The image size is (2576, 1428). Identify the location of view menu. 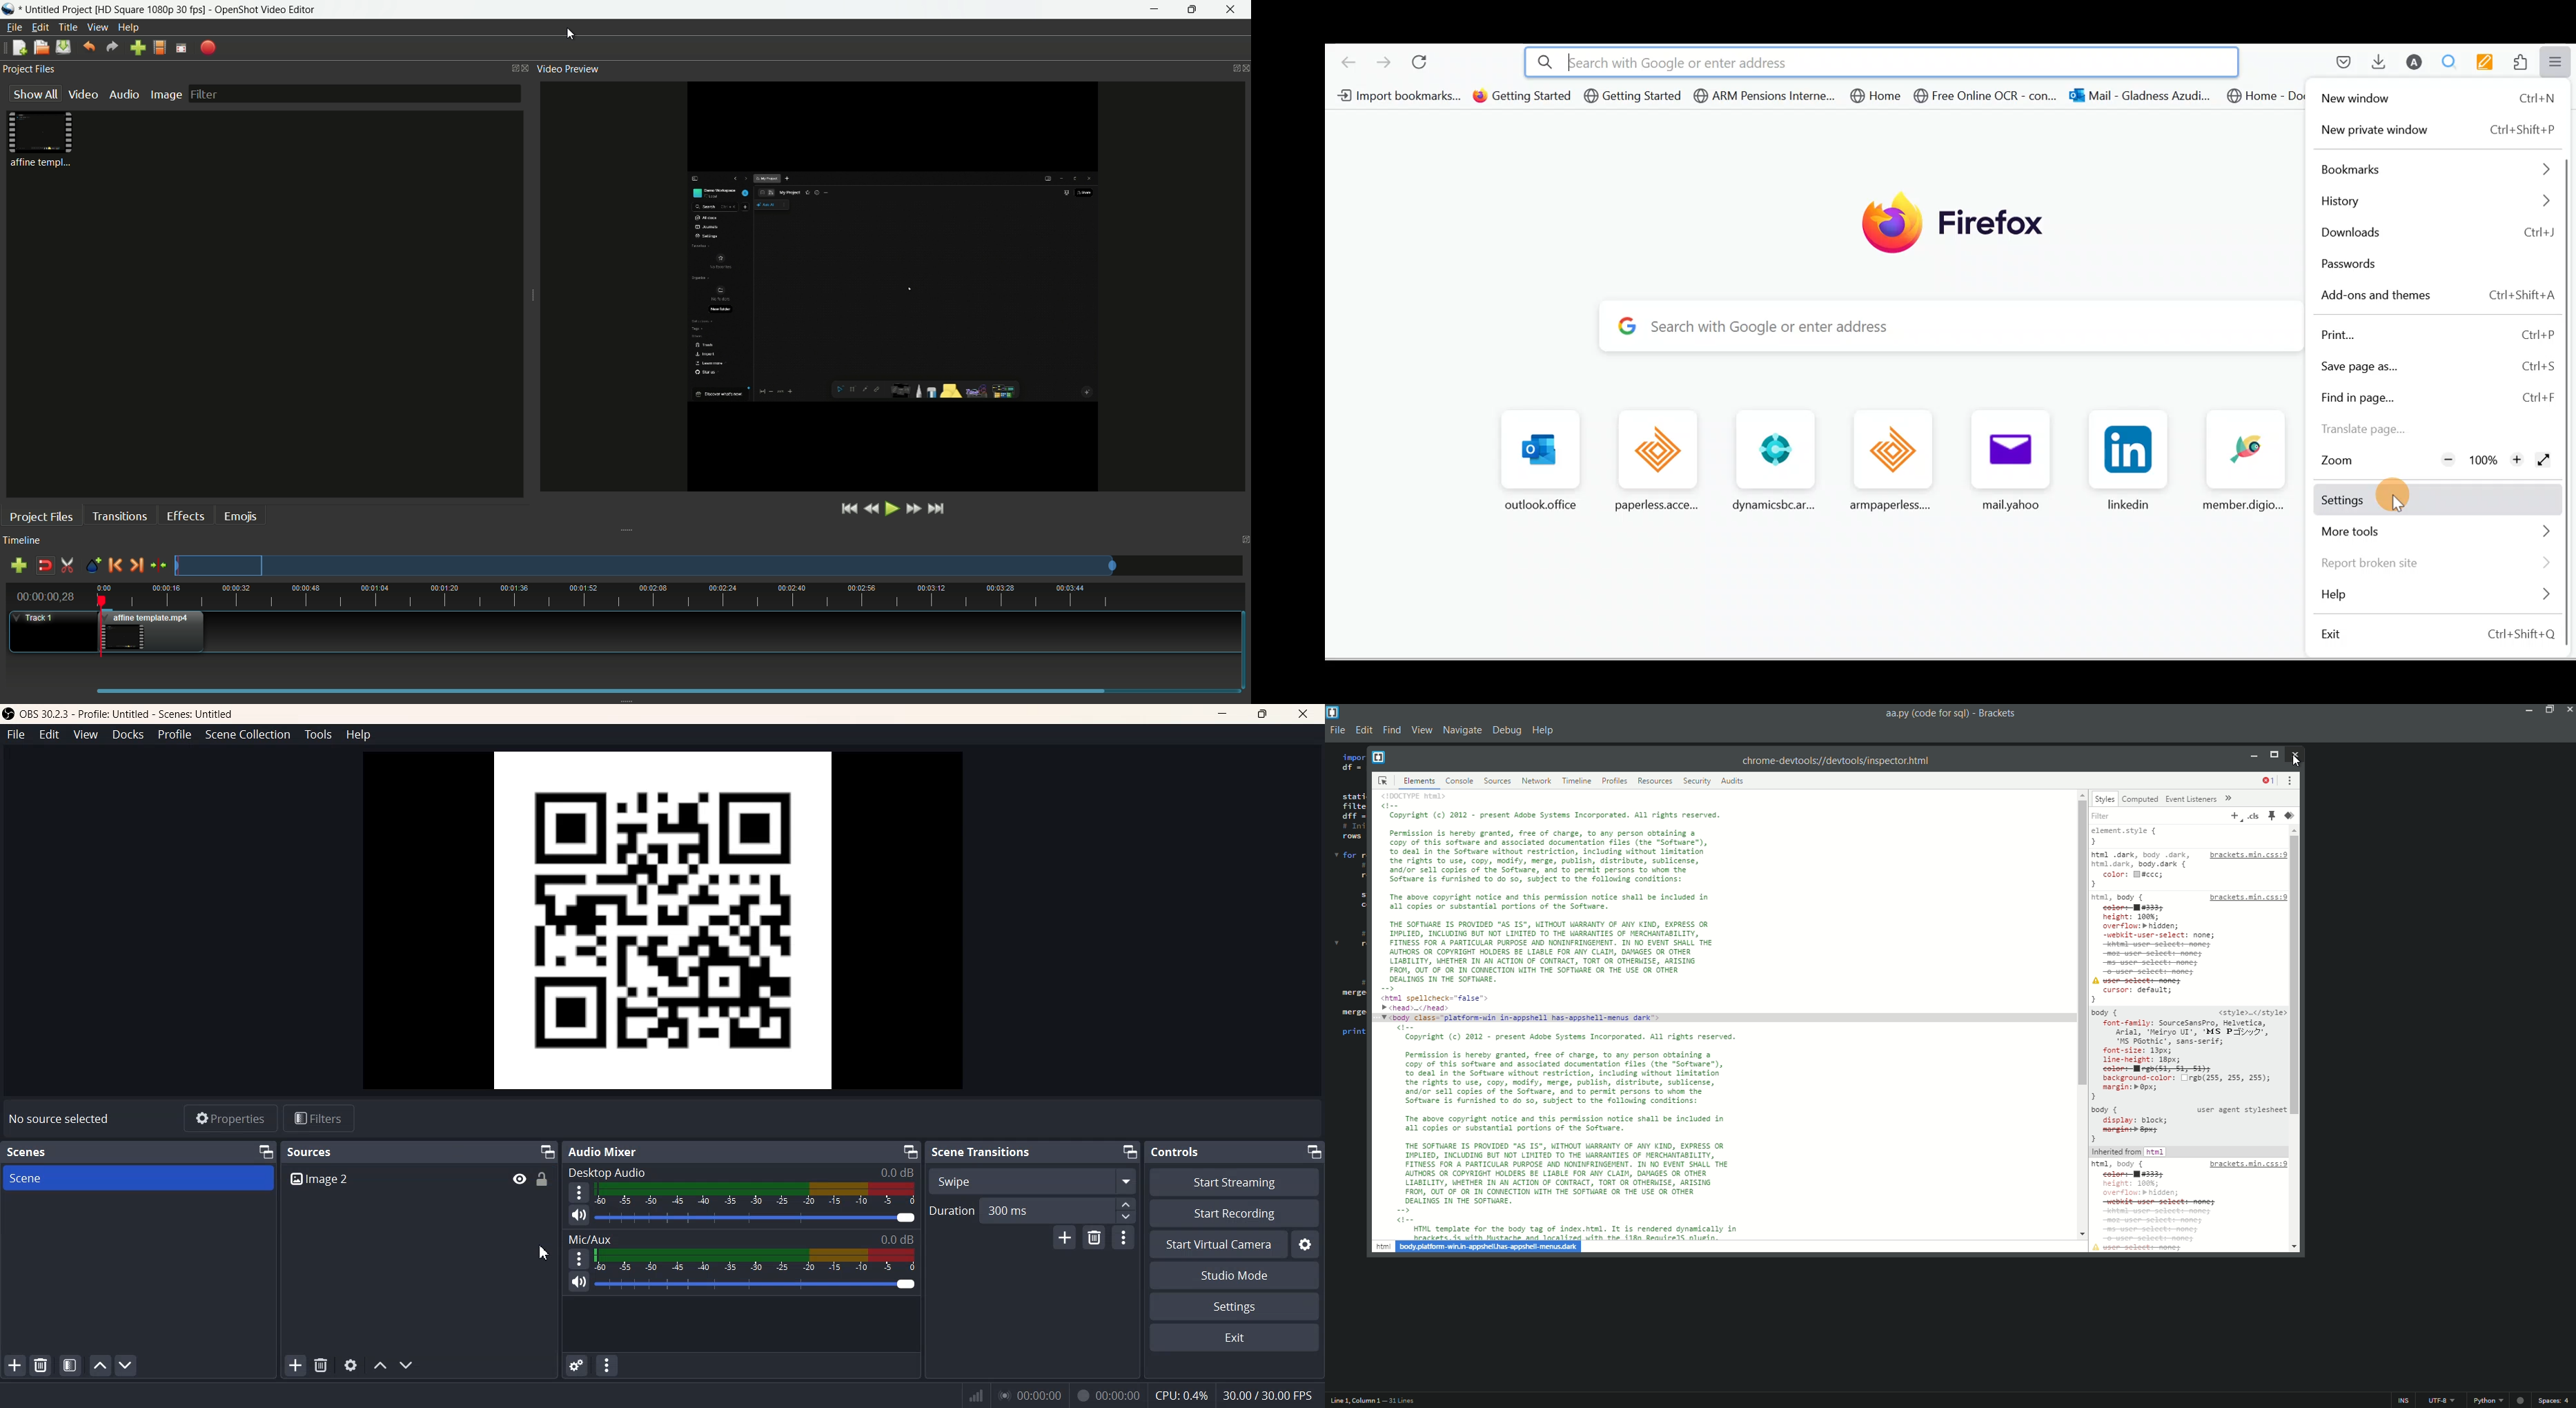
(98, 27).